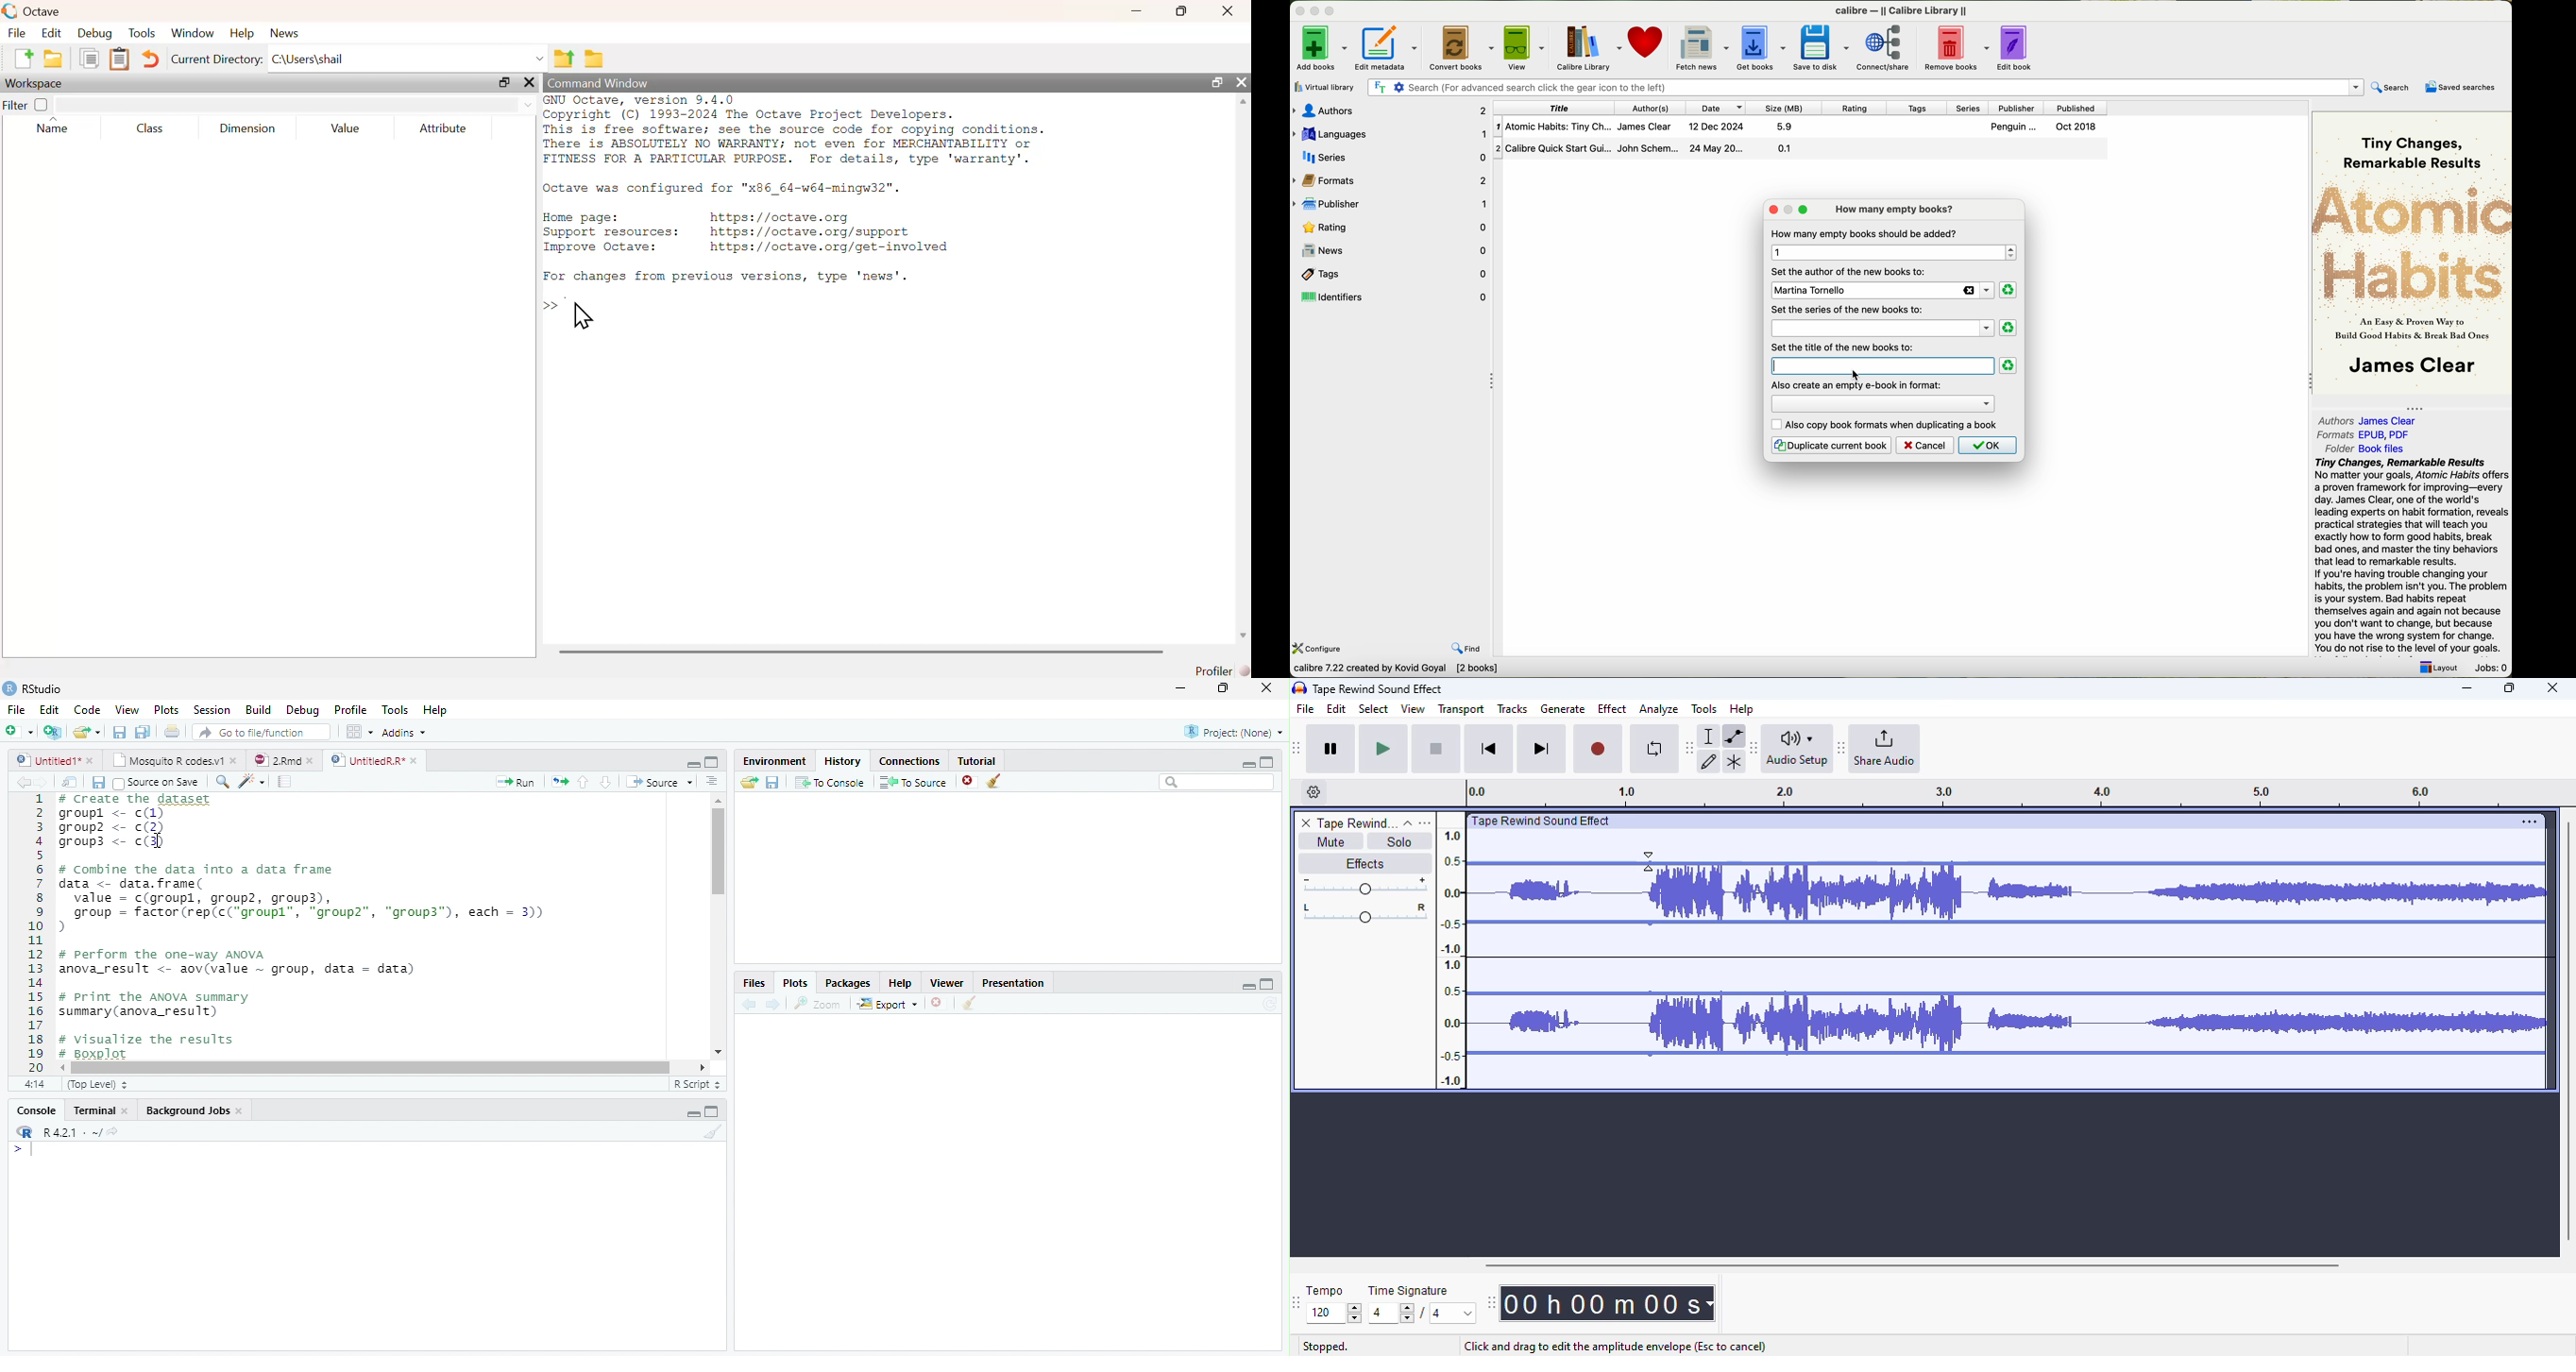 Image resolution: width=2576 pixels, height=1372 pixels. I want to click on fetch news, so click(1702, 47).